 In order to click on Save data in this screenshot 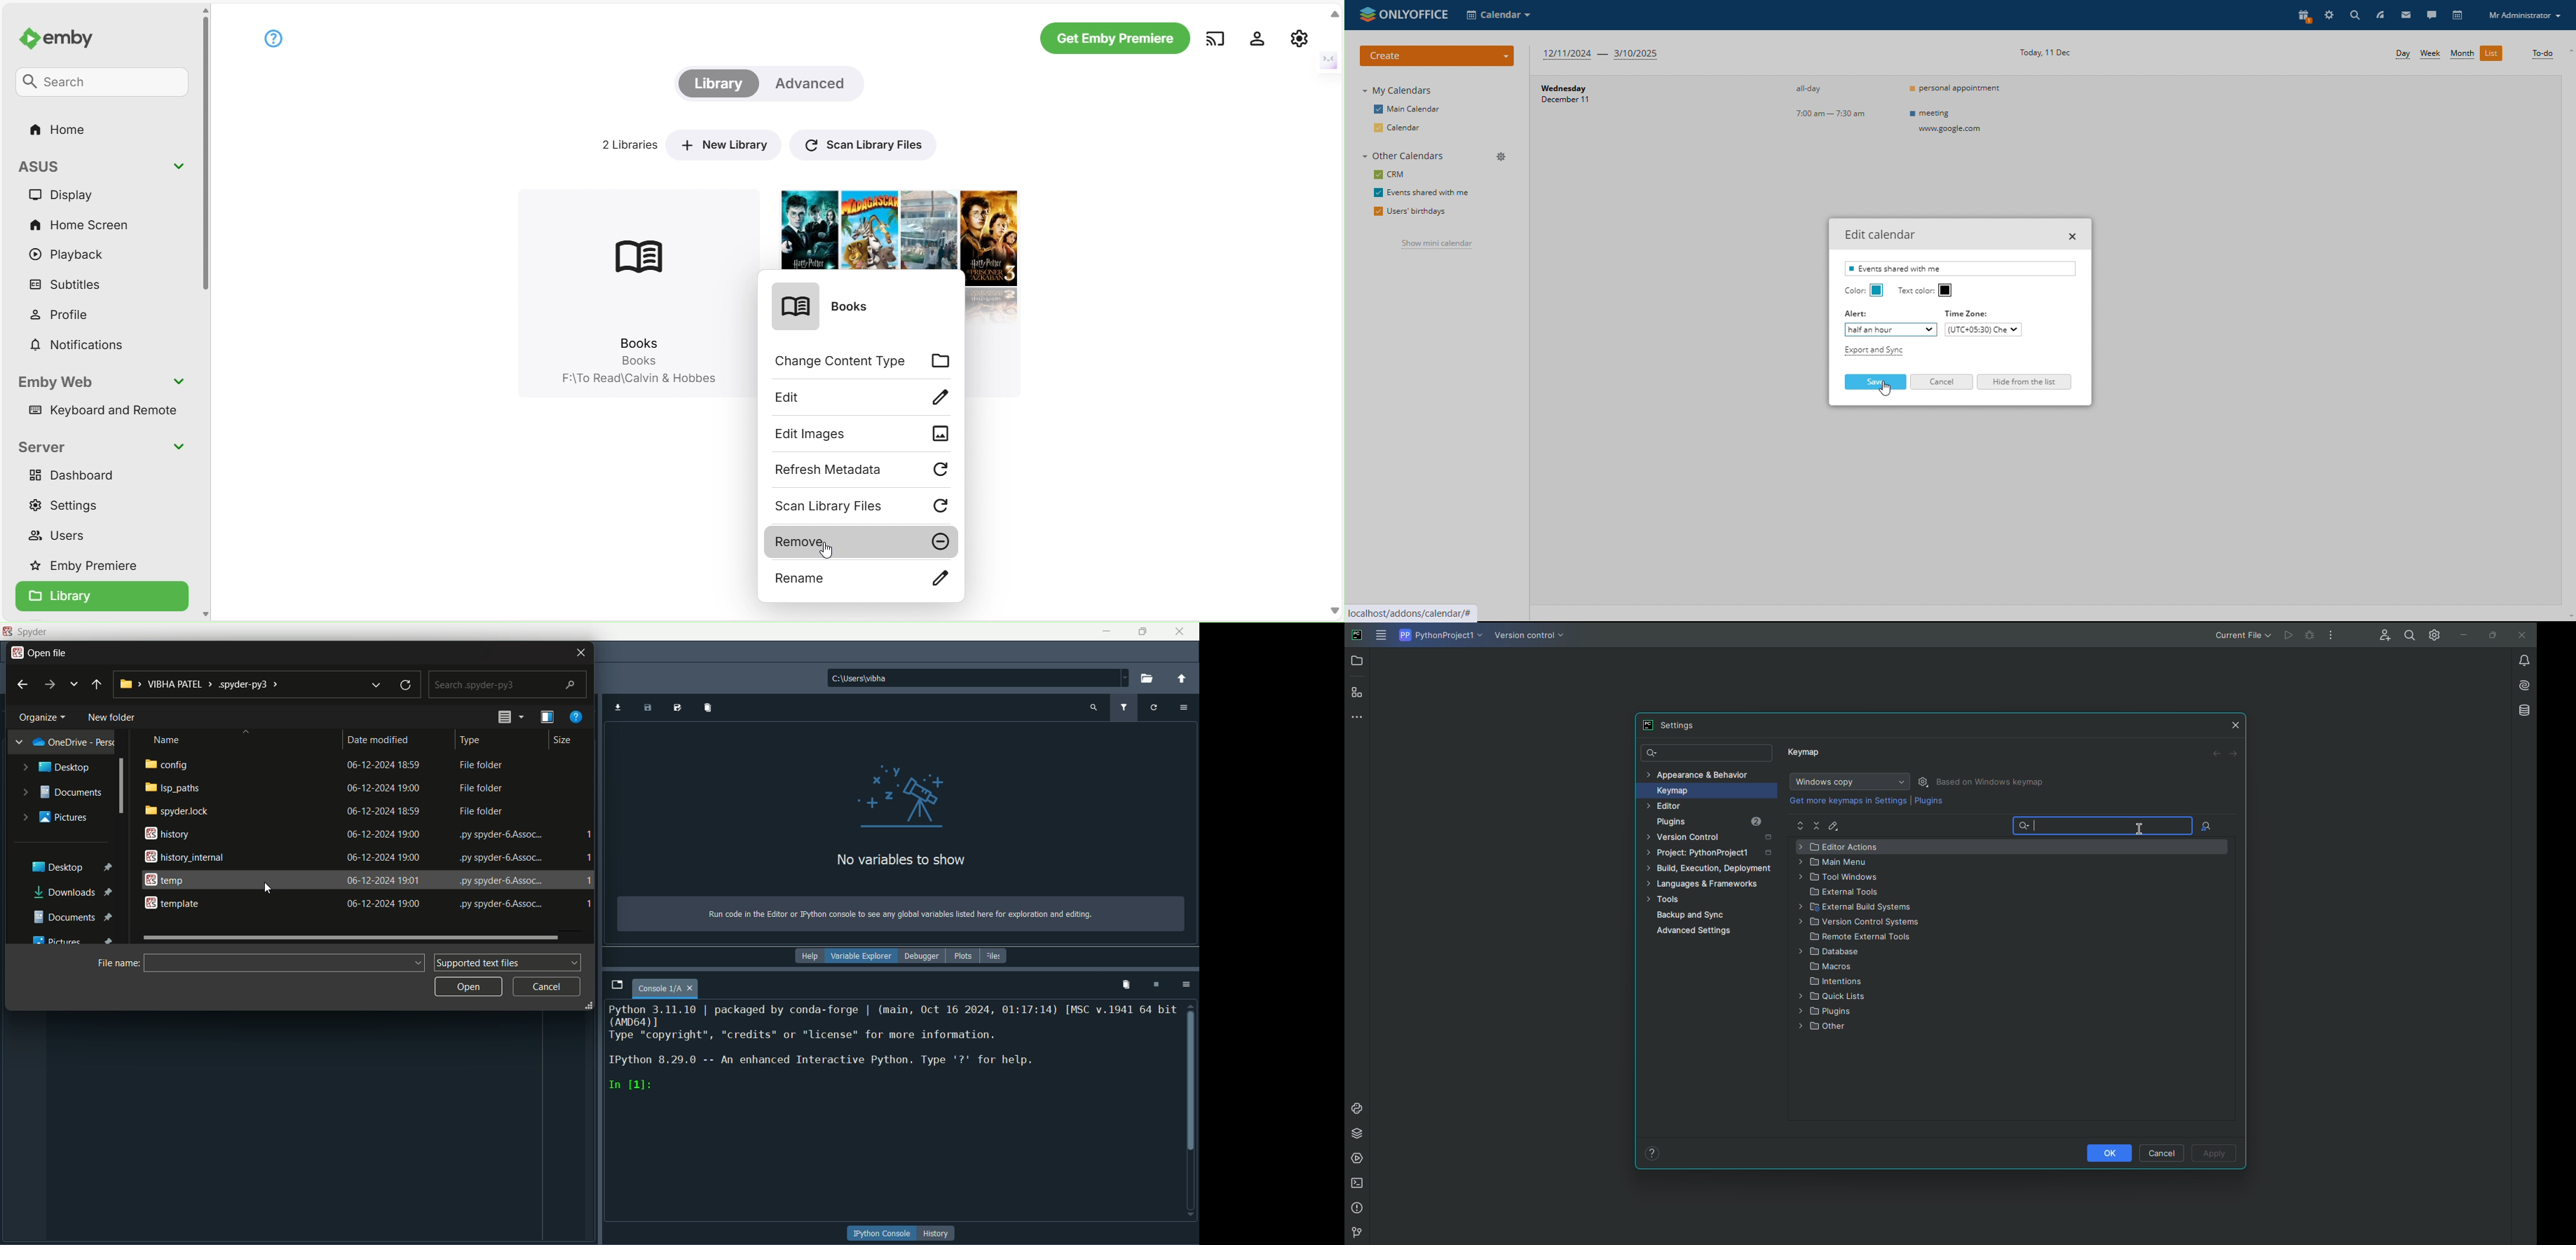, I will do `click(647, 706)`.